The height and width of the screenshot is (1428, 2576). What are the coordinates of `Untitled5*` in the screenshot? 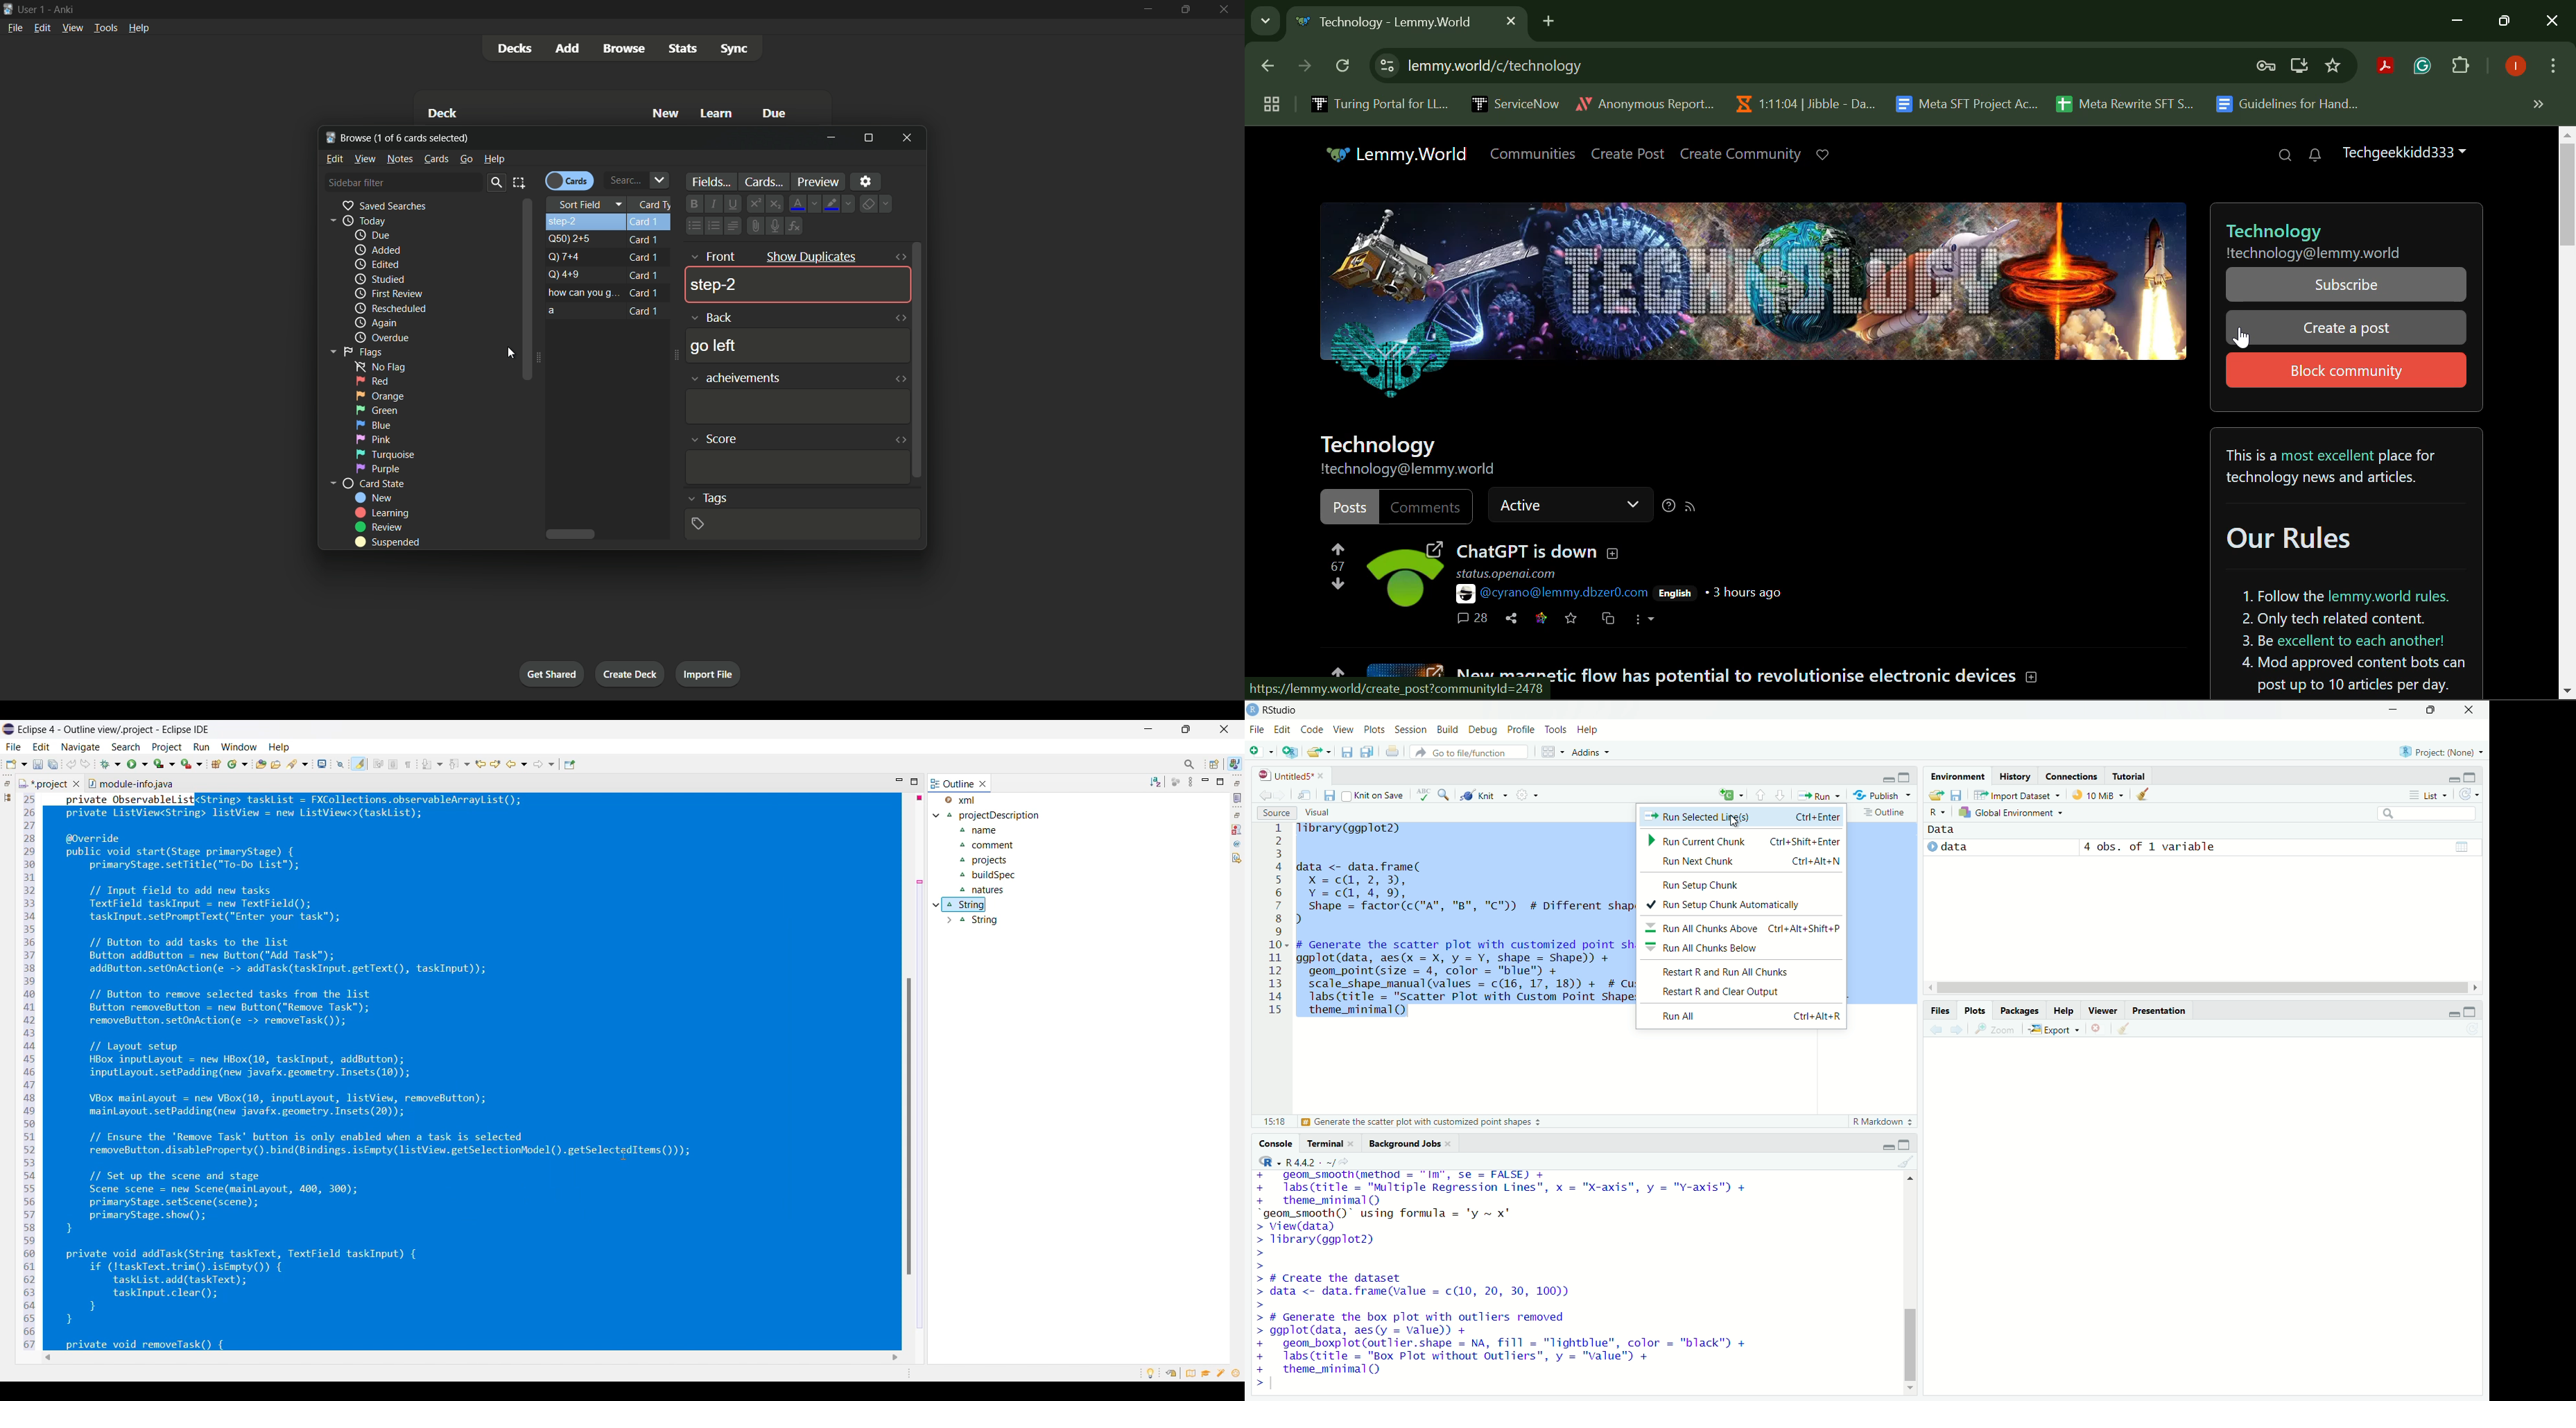 It's located at (1284, 776).